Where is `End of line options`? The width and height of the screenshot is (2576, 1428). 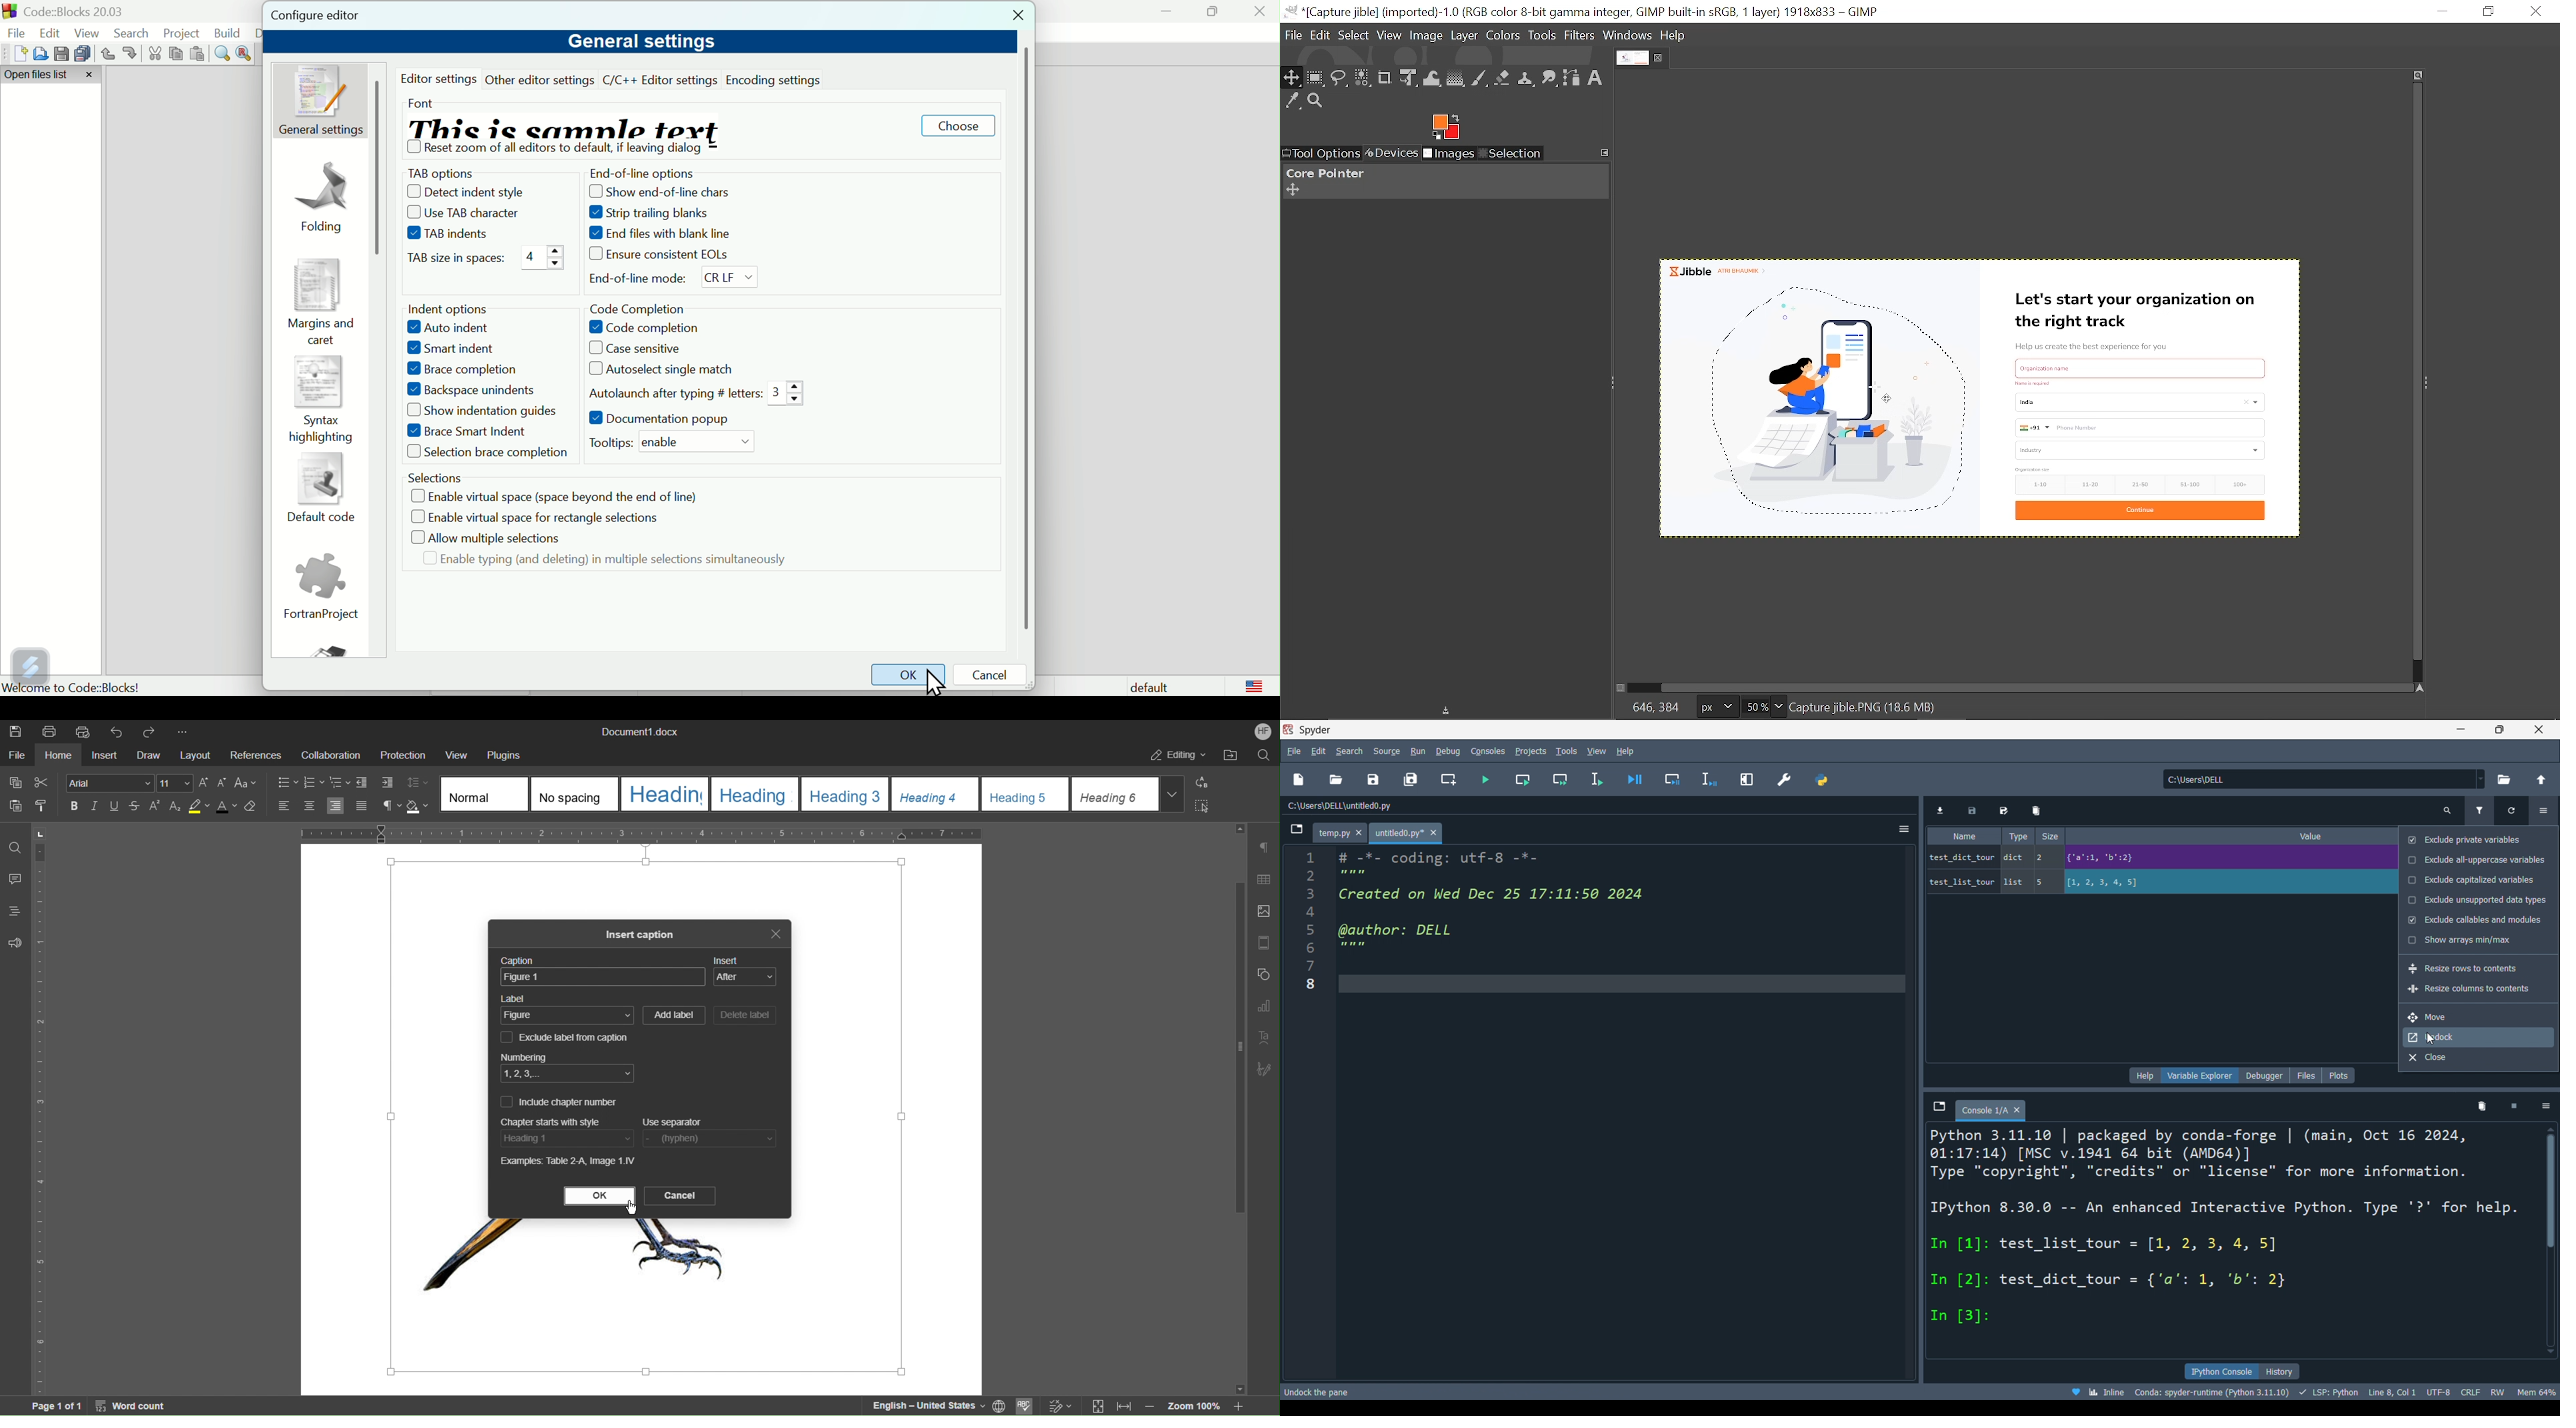
End of line options is located at coordinates (667, 172).